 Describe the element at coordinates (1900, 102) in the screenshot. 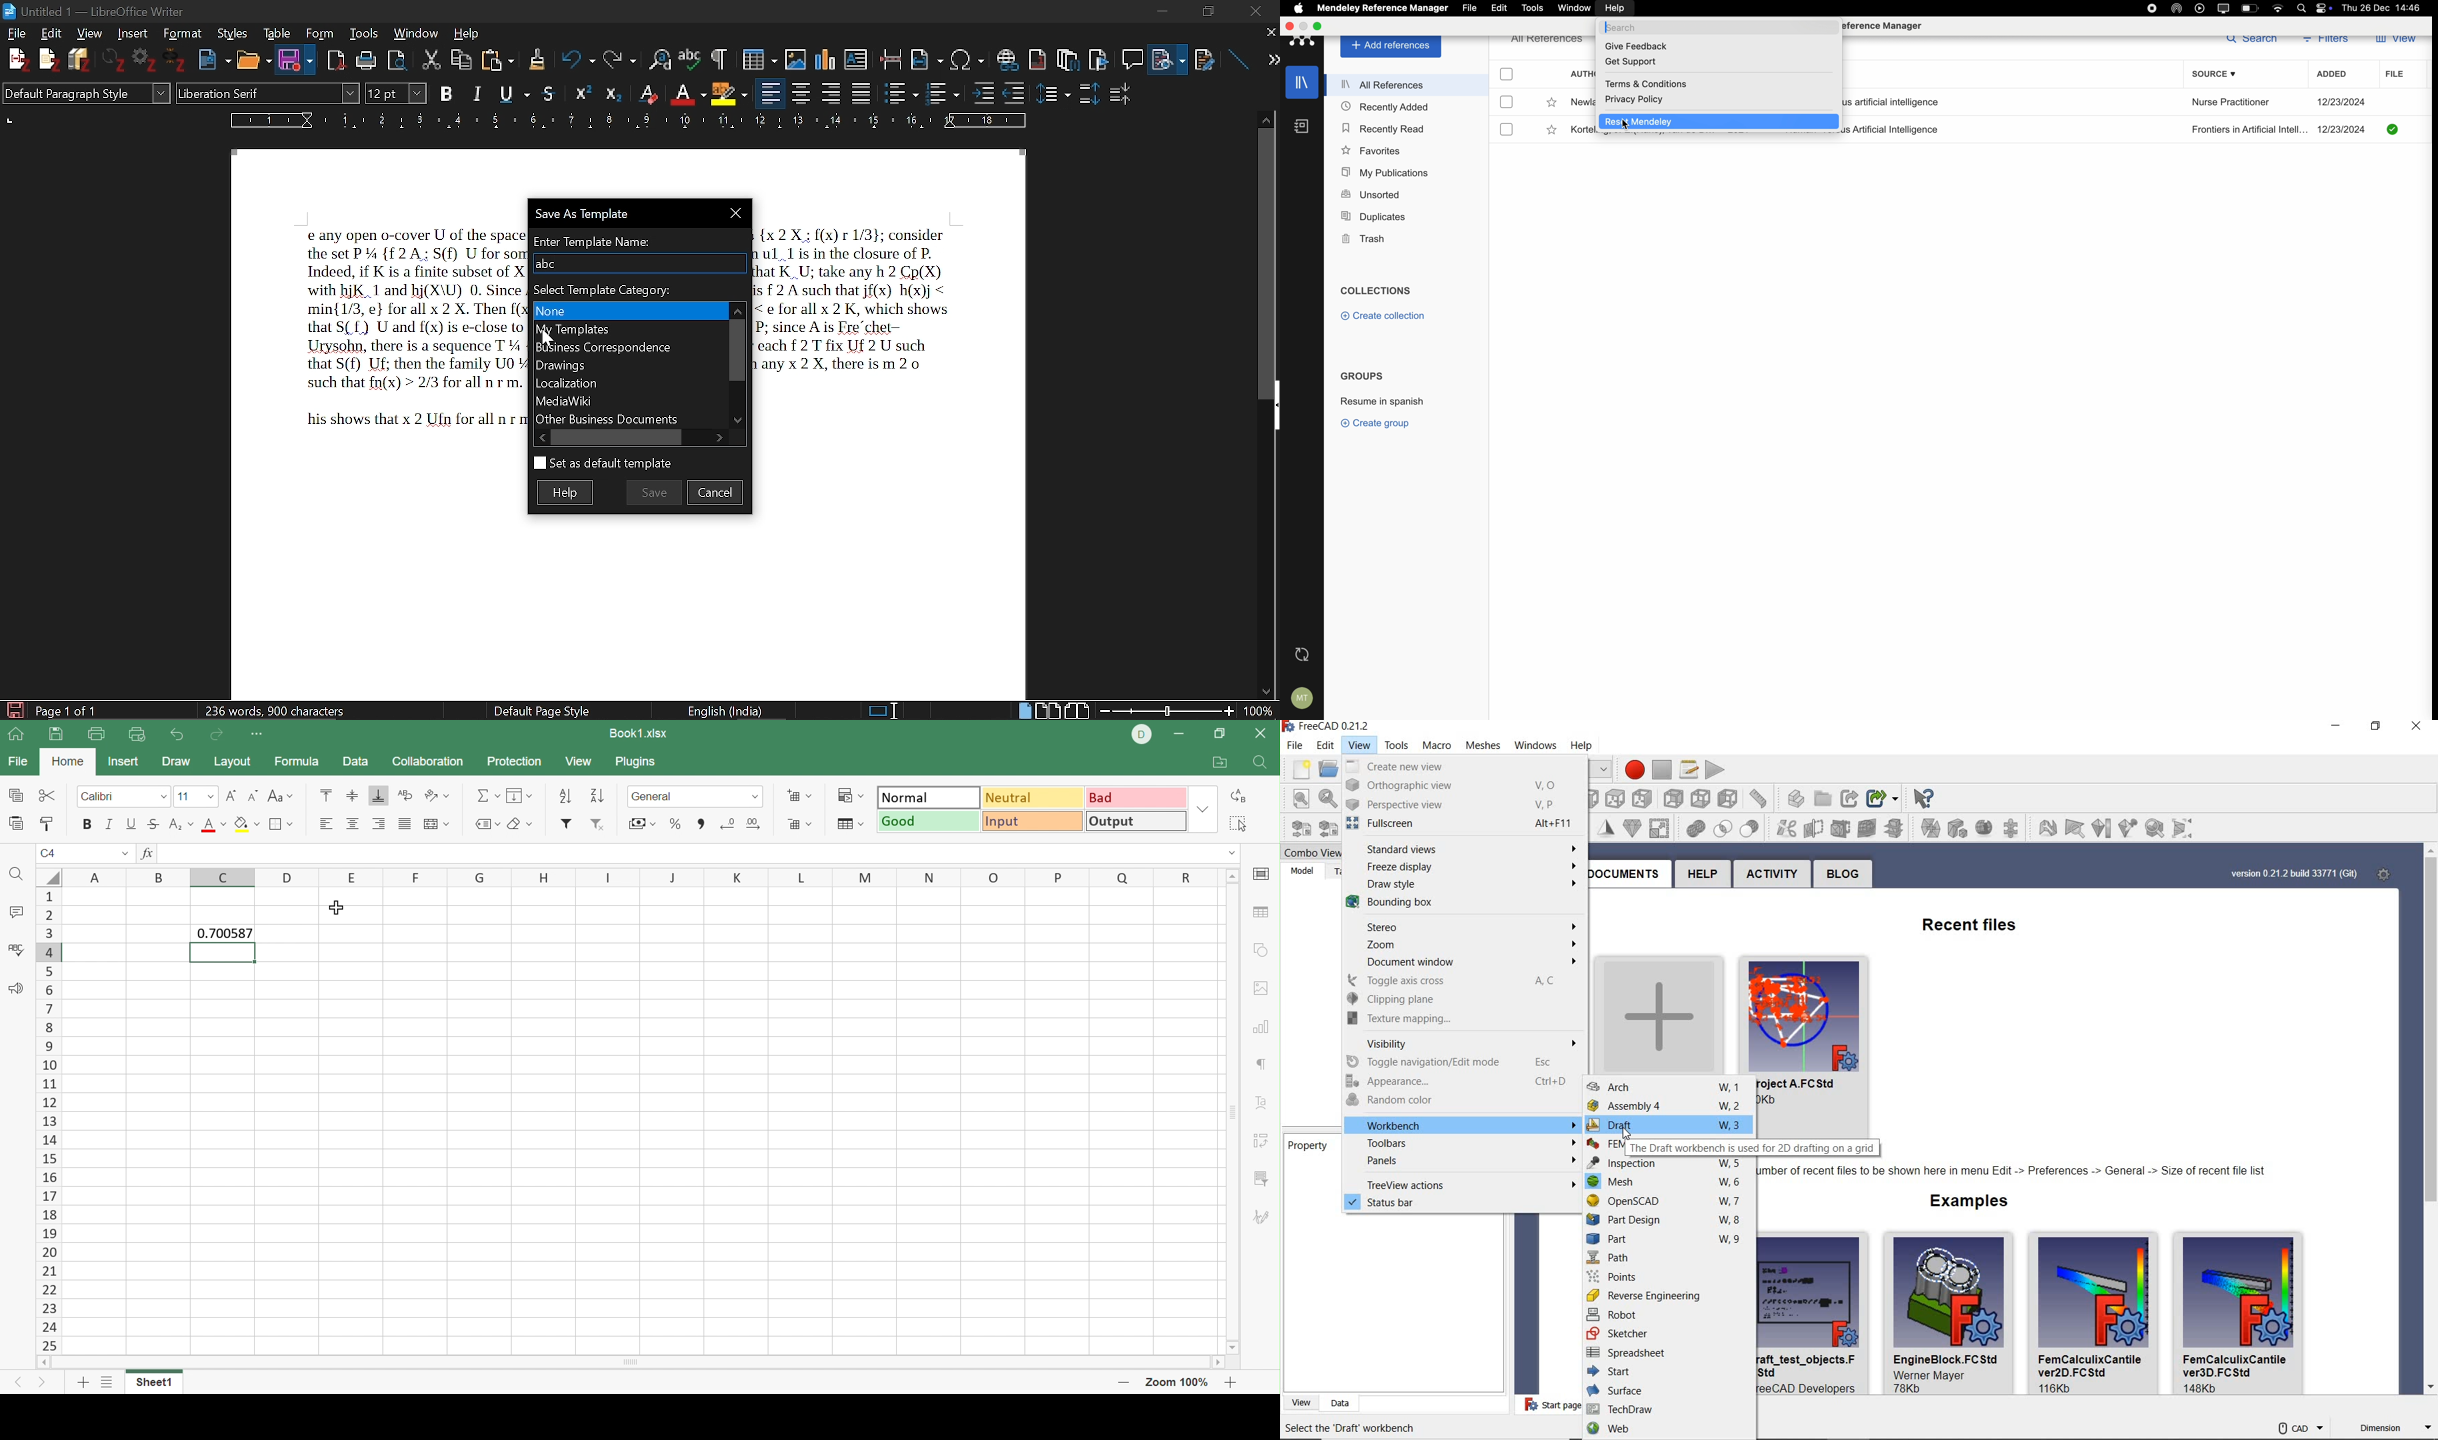

I see `artificial intelligence` at that location.